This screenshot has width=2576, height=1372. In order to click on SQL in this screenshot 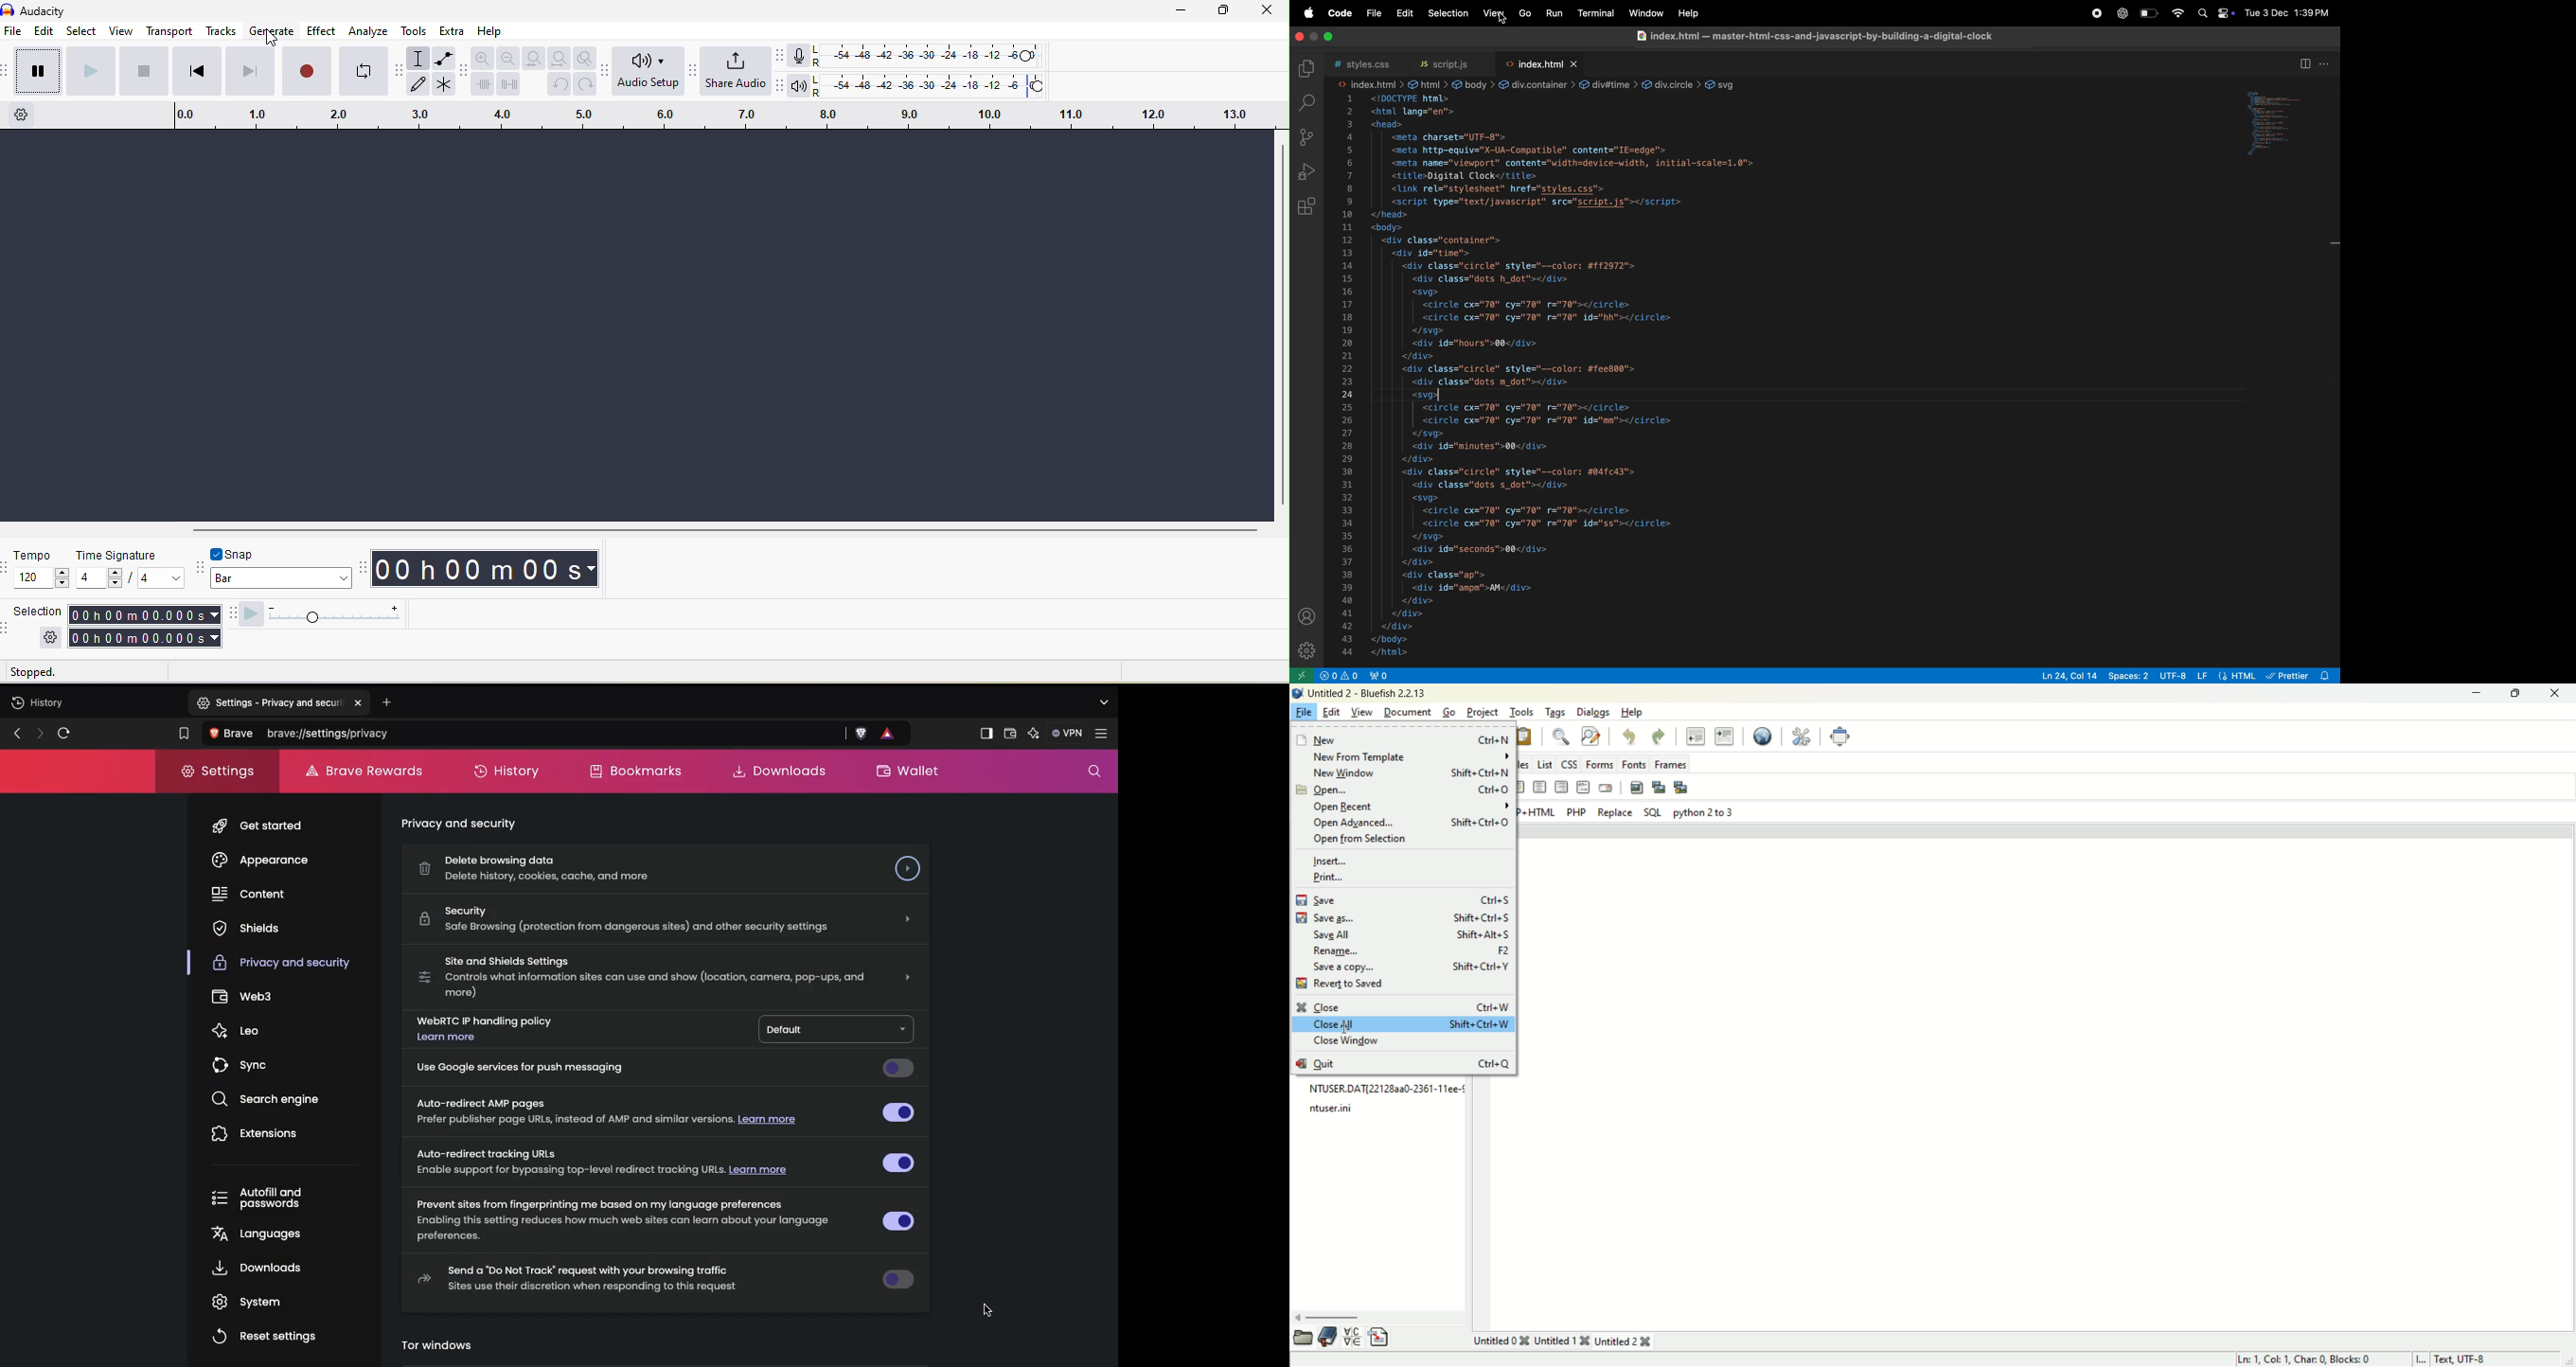, I will do `click(1652, 812)`.